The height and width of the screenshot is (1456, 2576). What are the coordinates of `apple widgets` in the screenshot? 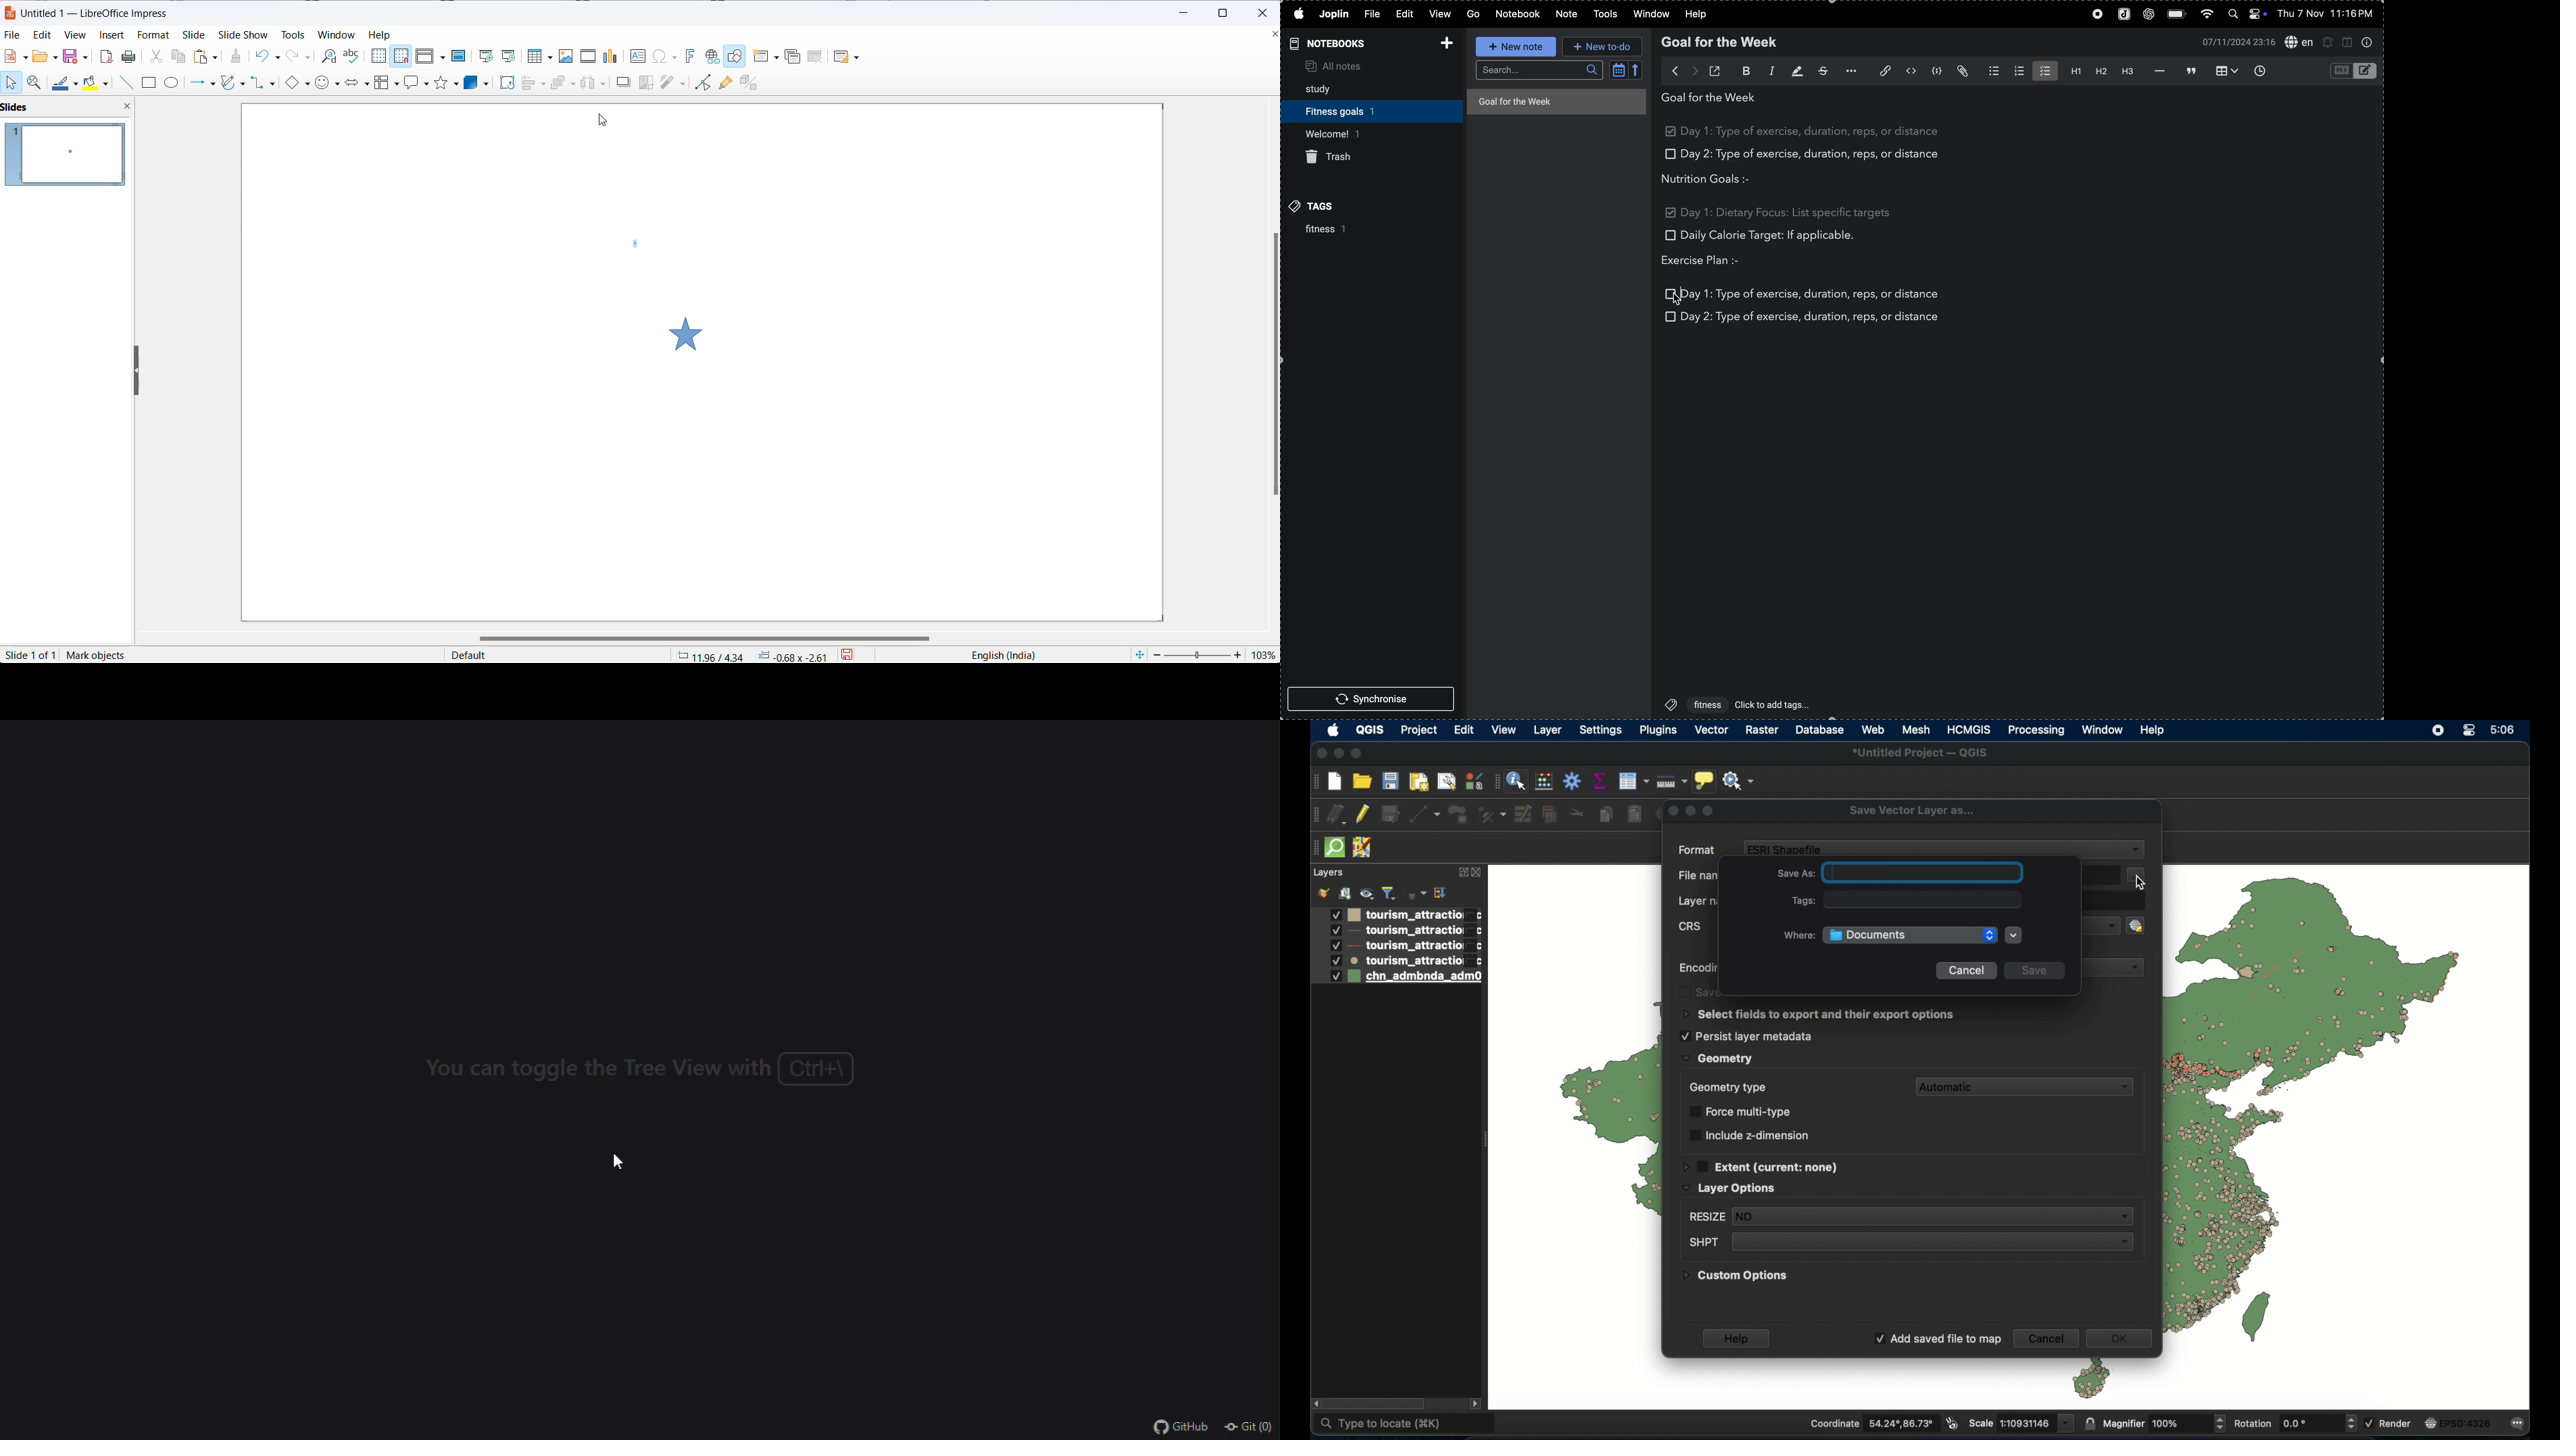 It's located at (2250, 14).